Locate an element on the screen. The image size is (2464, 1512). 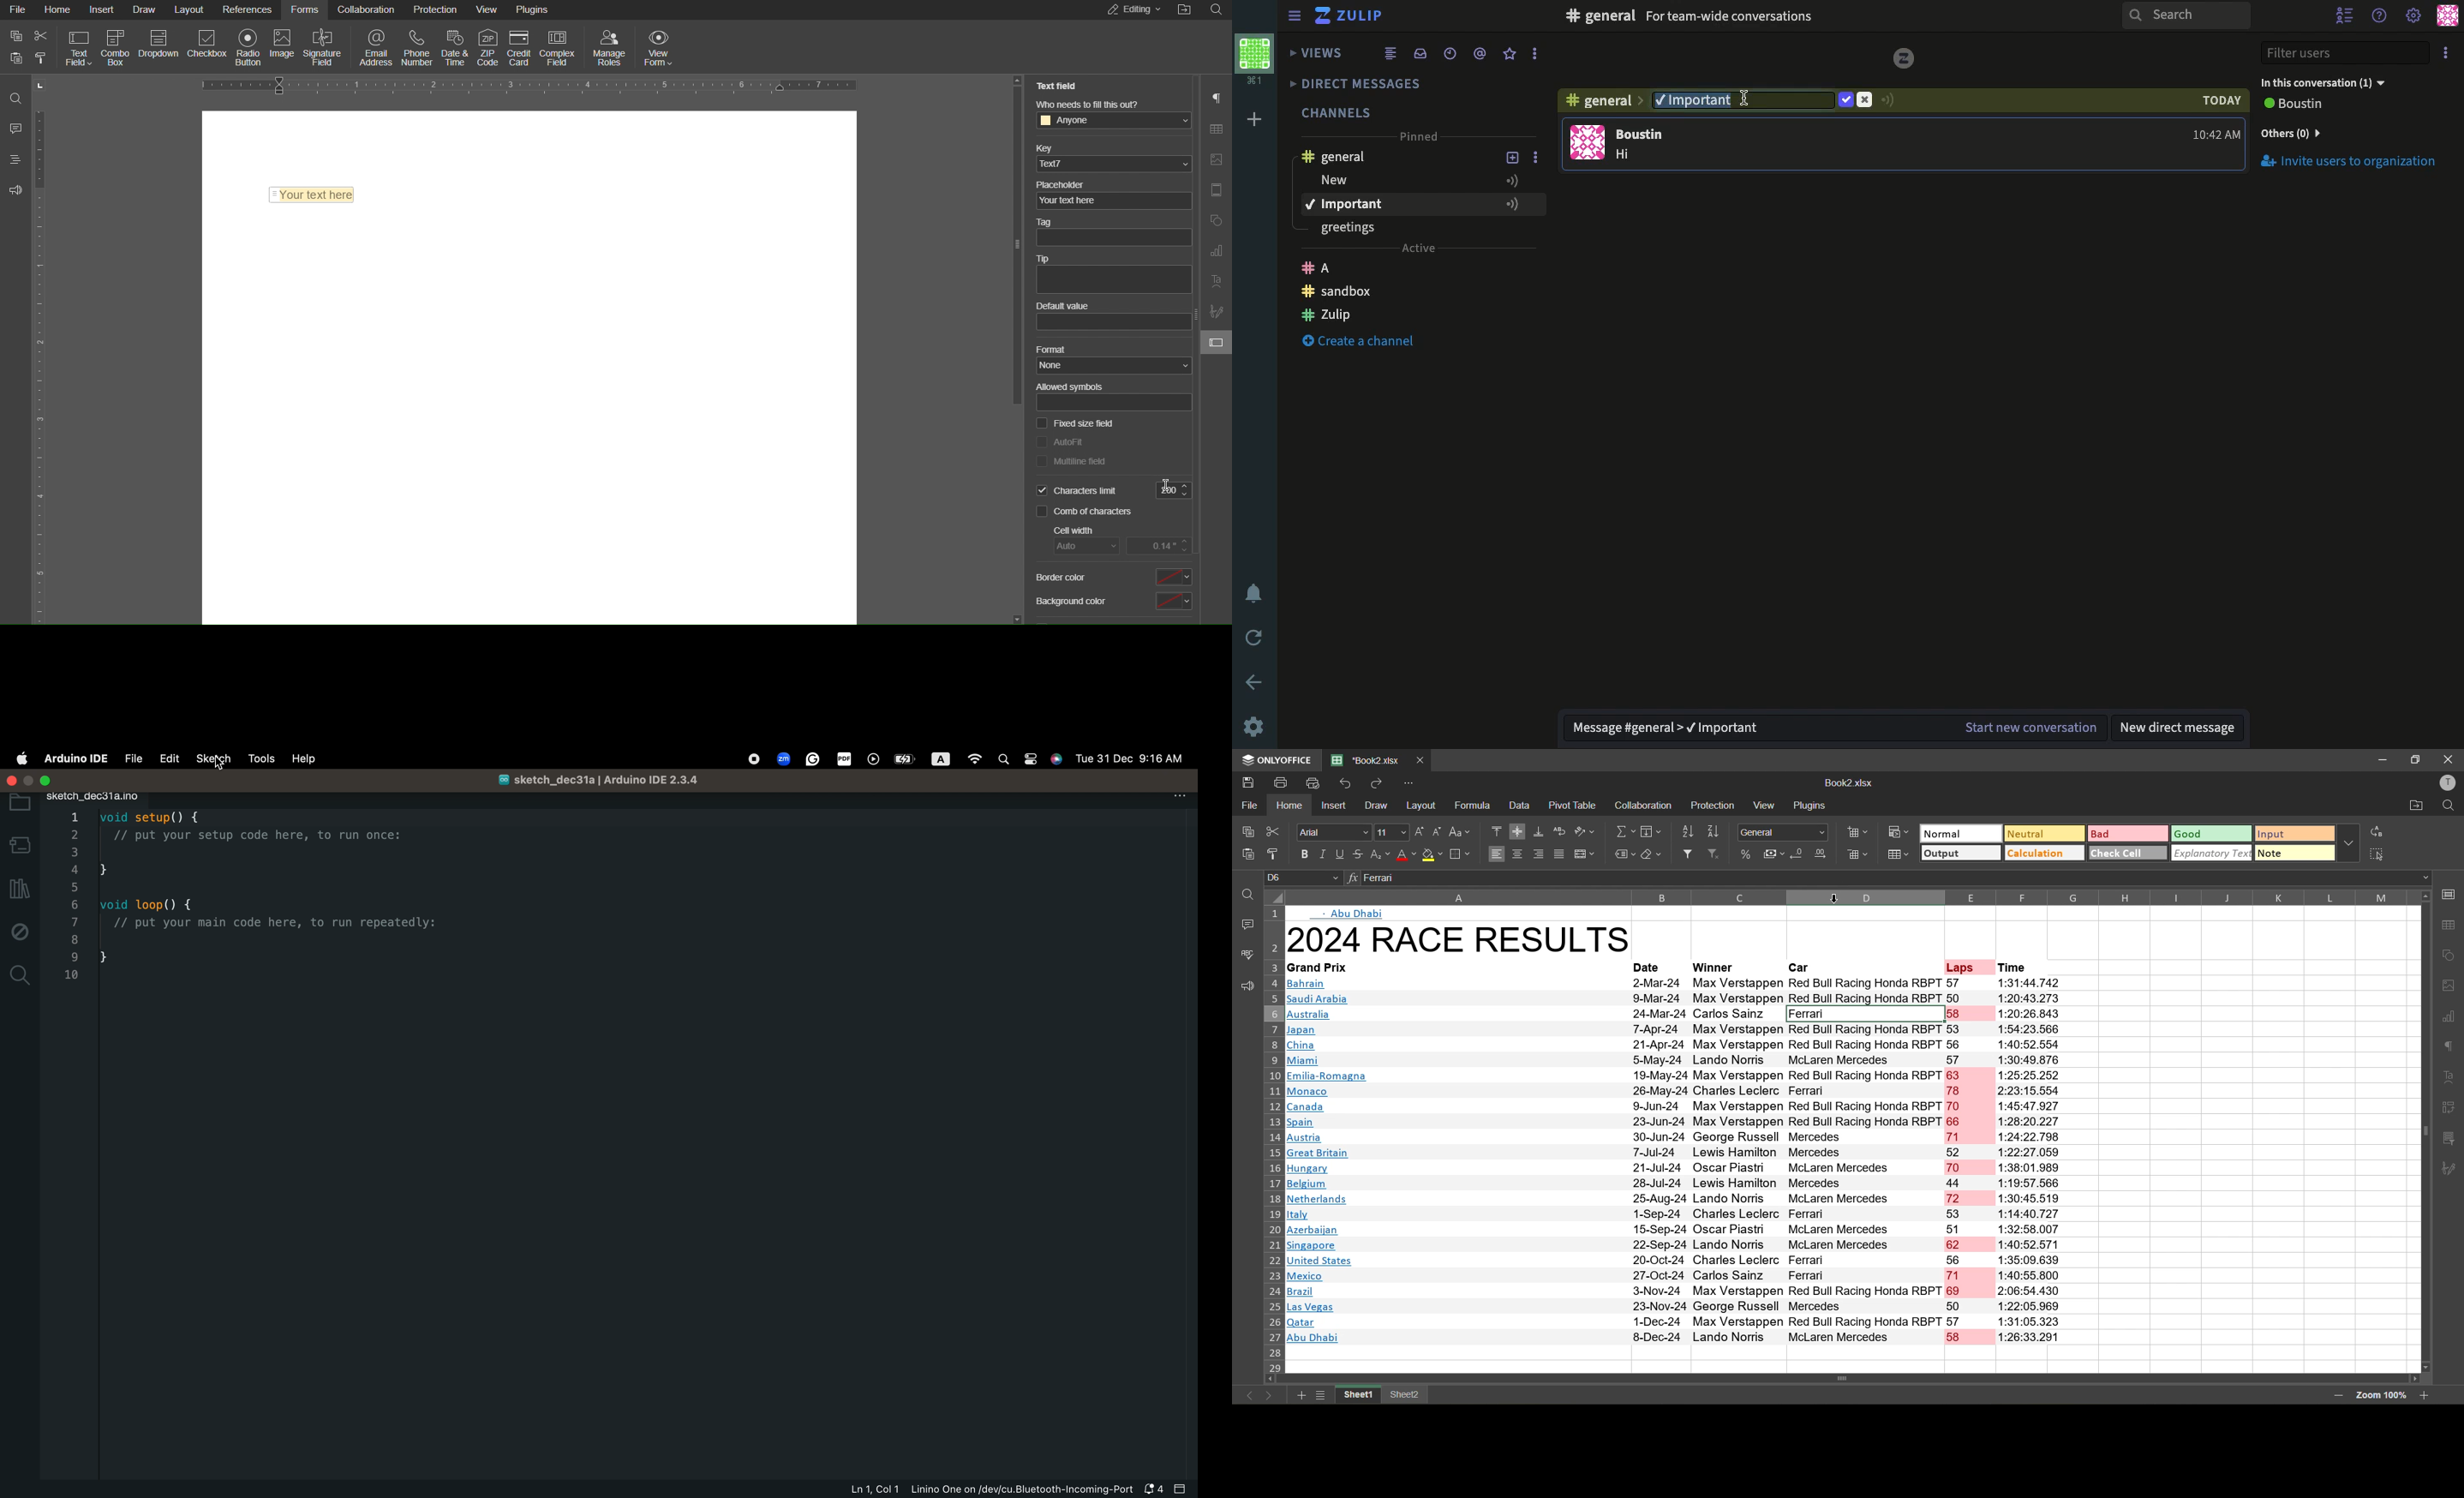
sort ascending is located at coordinates (1690, 832).